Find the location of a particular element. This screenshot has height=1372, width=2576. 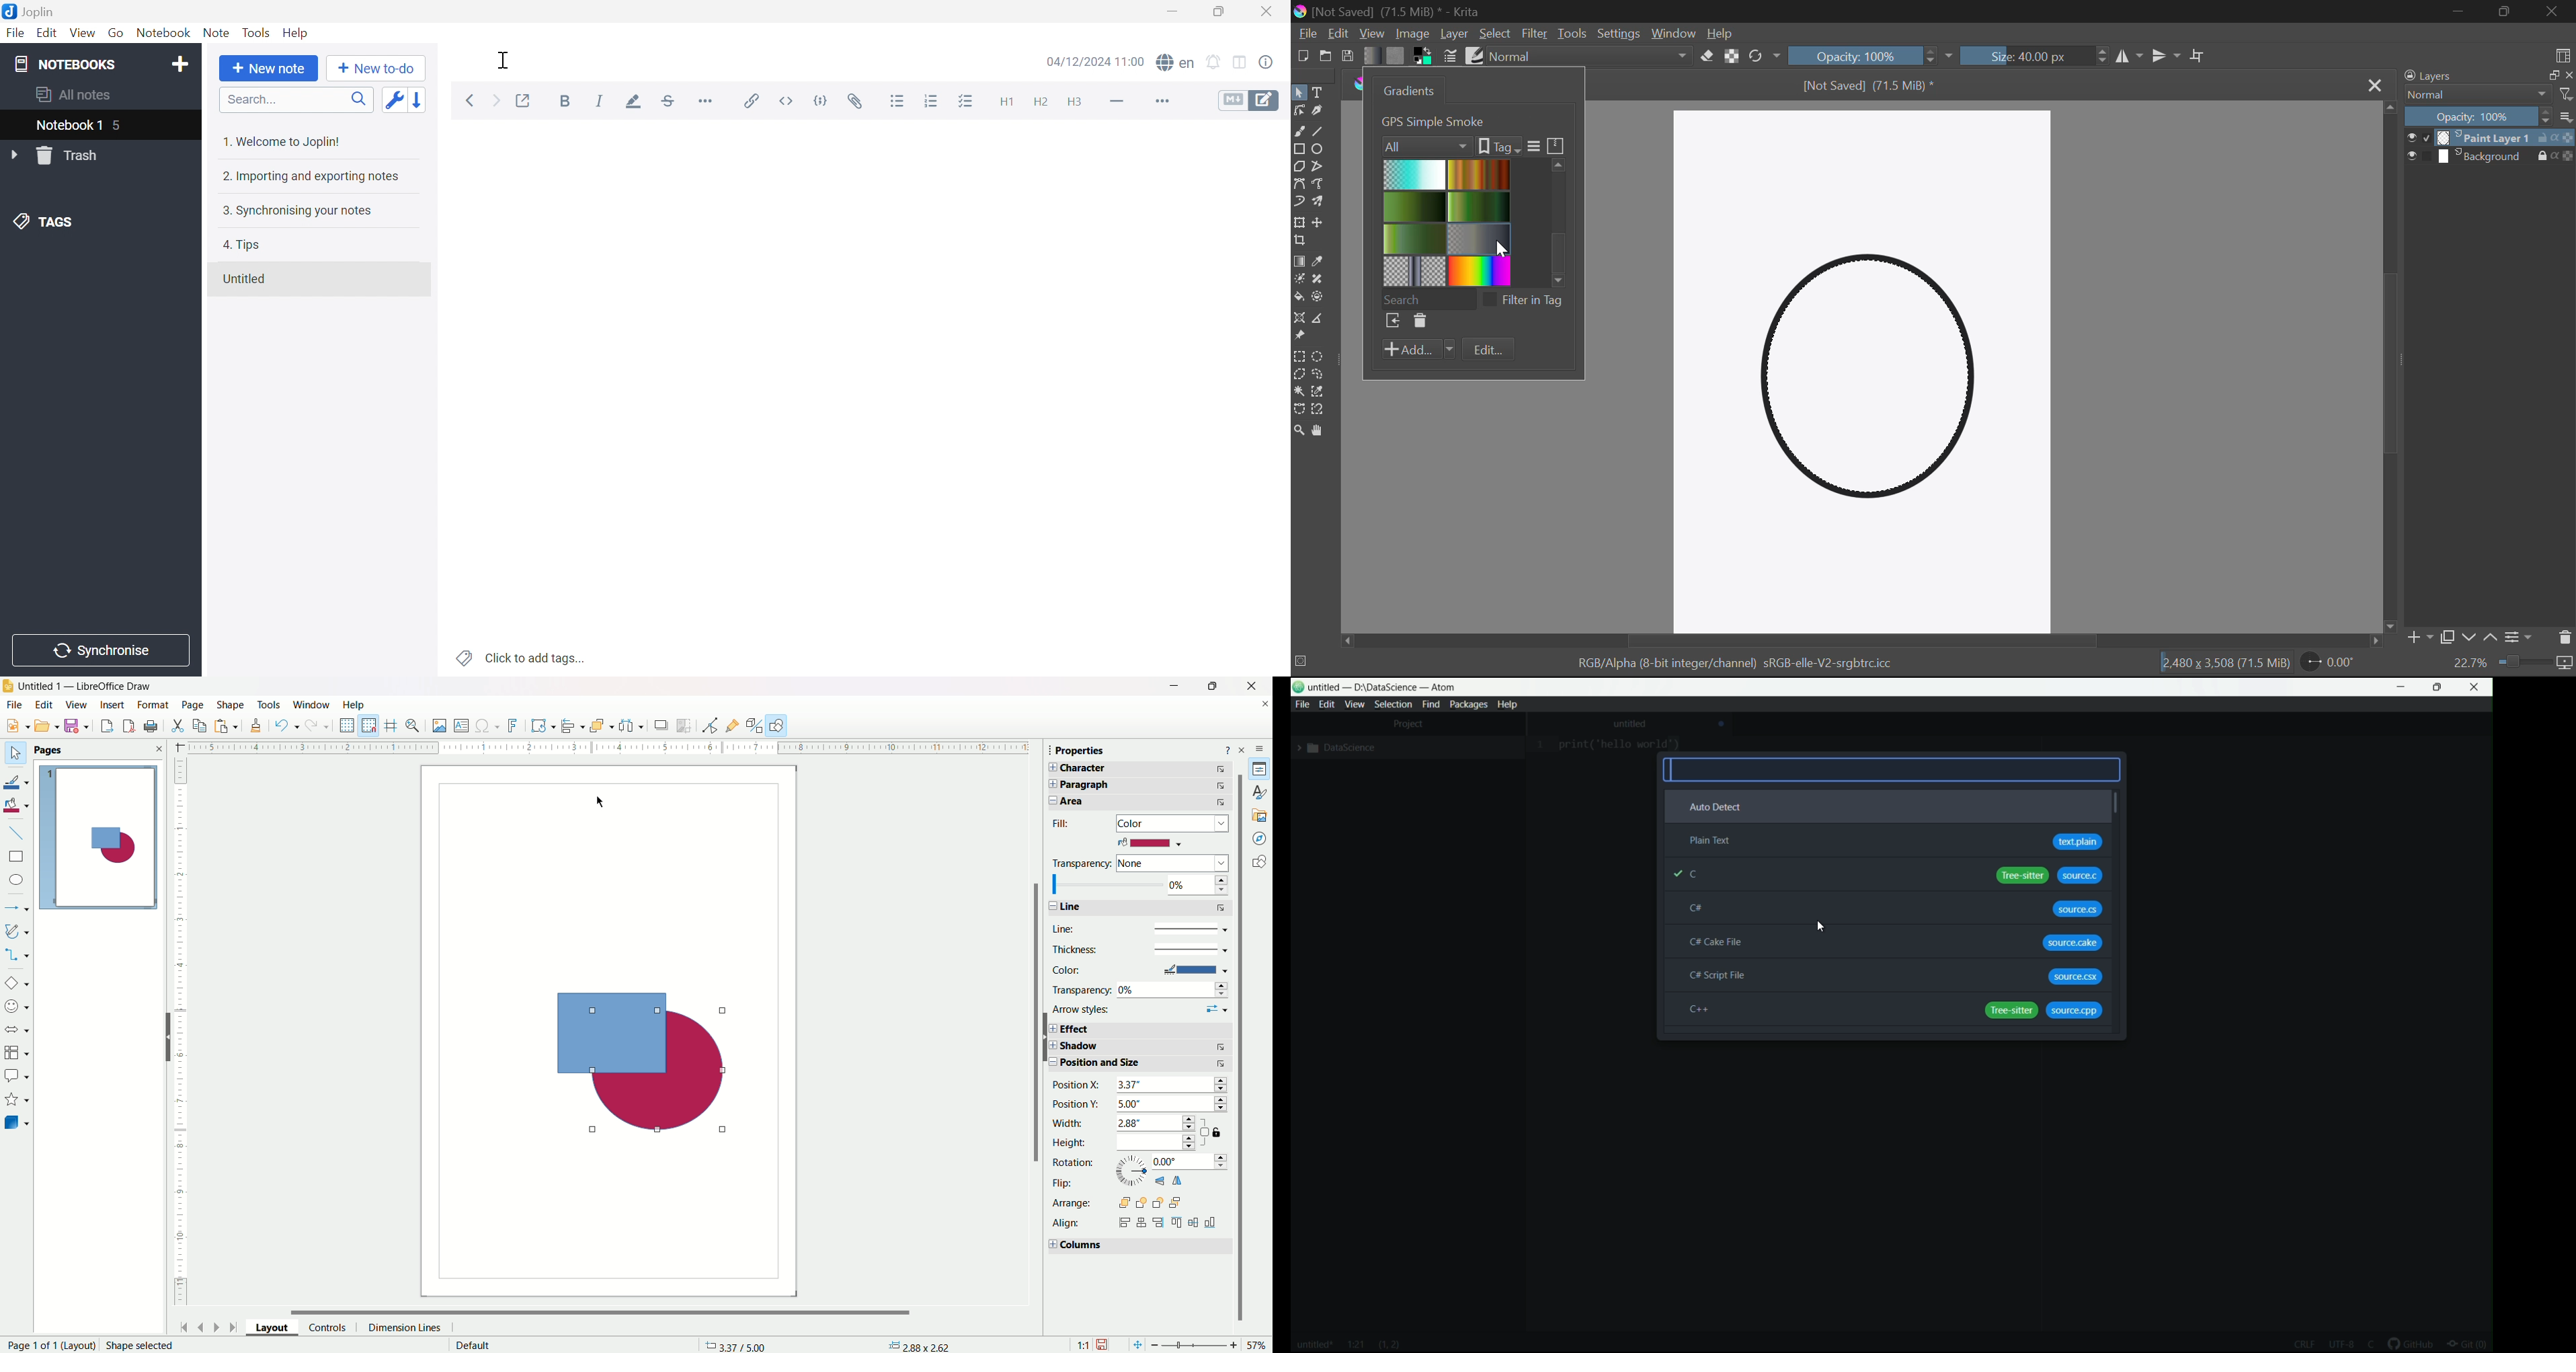

export as PDF is located at coordinates (127, 724).